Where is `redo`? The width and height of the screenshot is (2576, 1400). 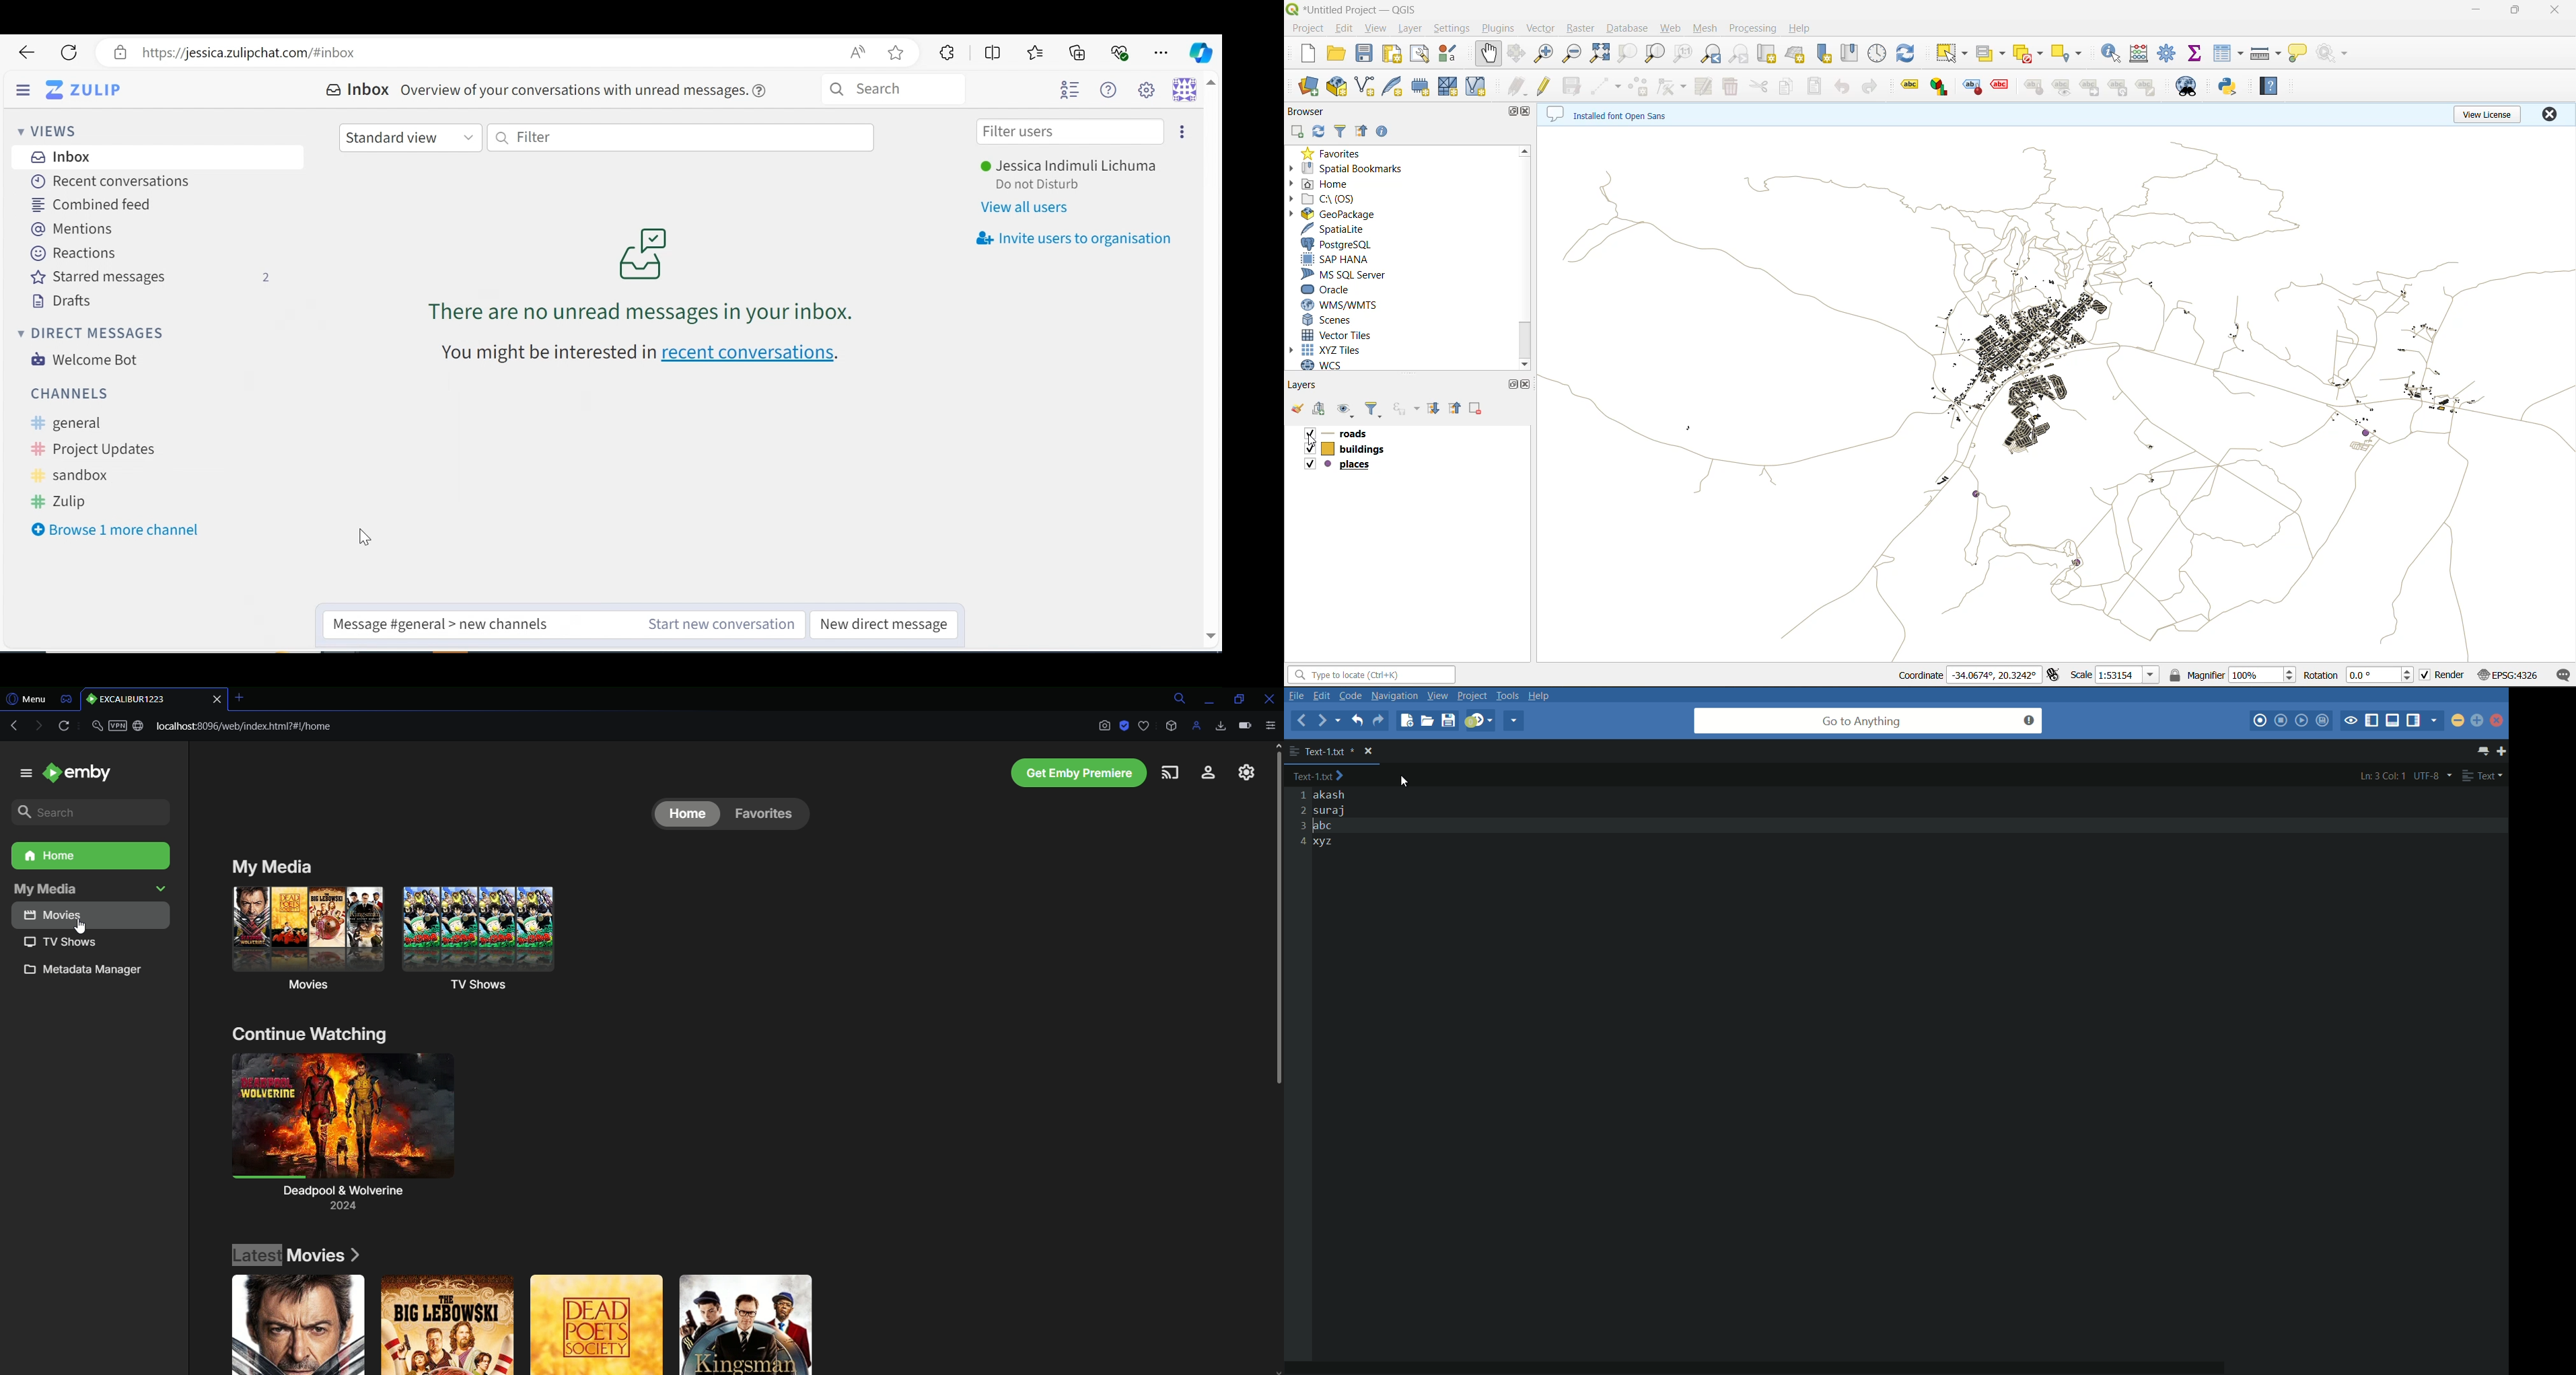 redo is located at coordinates (1869, 85).